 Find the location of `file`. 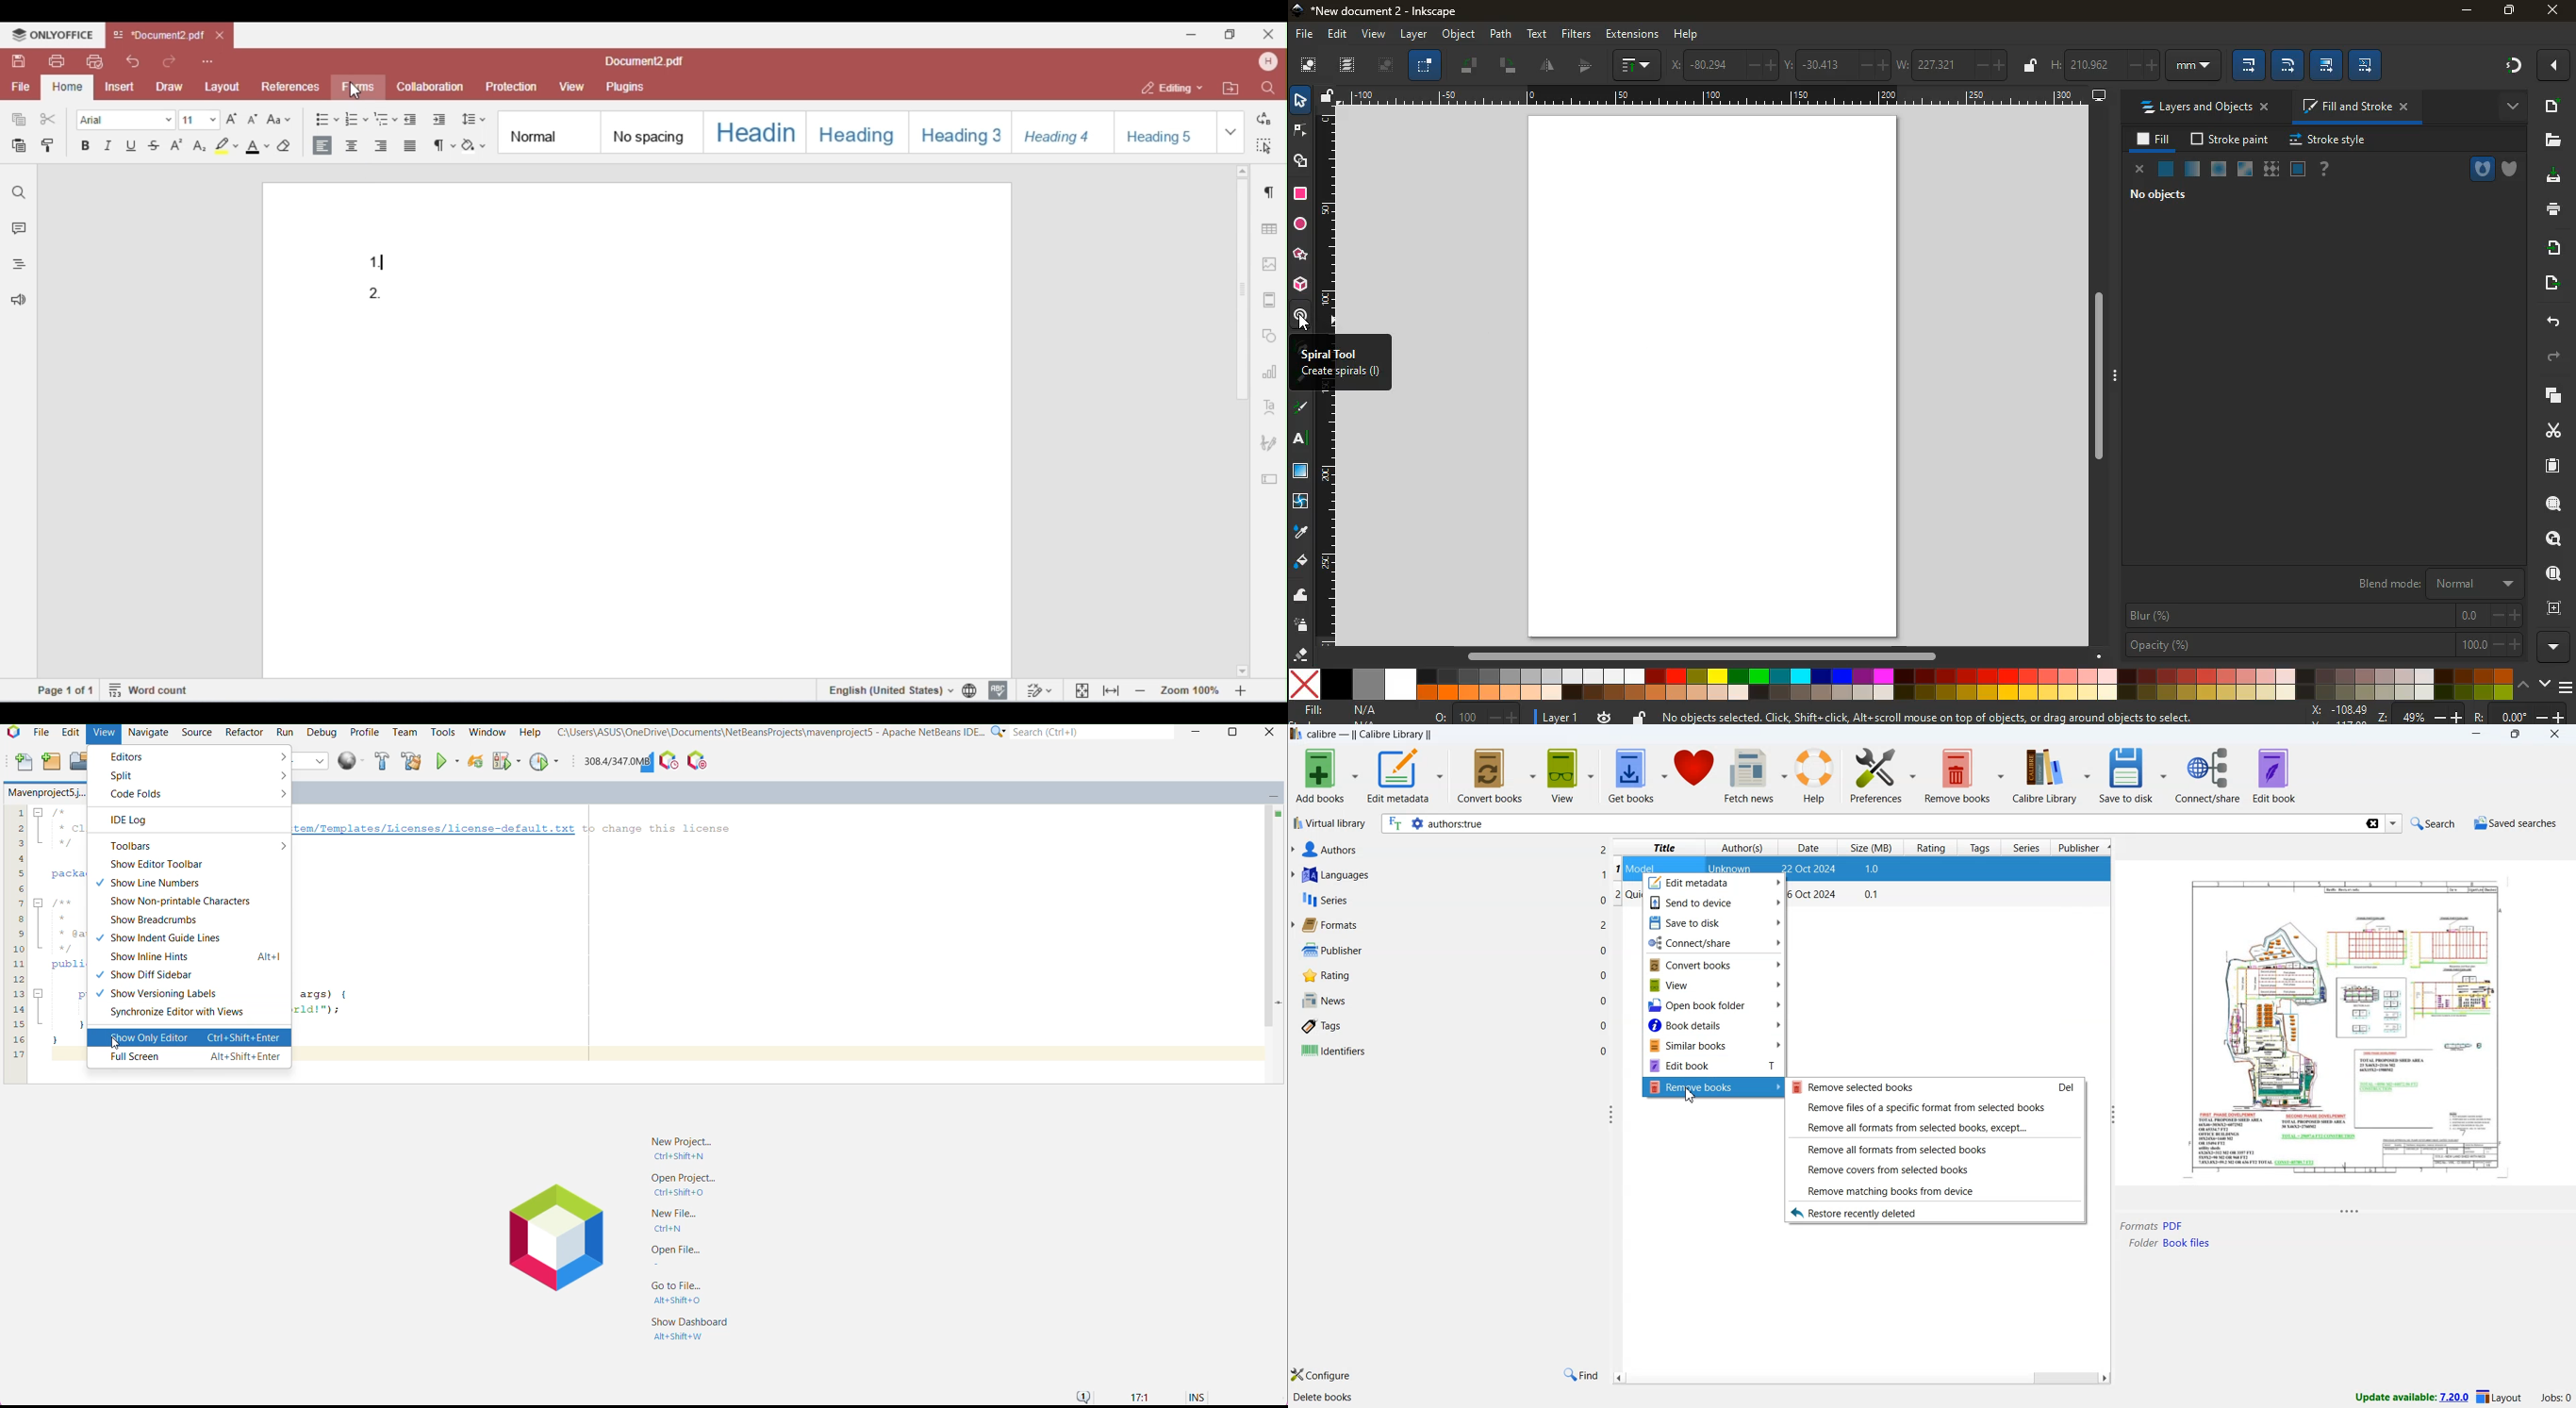

file is located at coordinates (2551, 141).